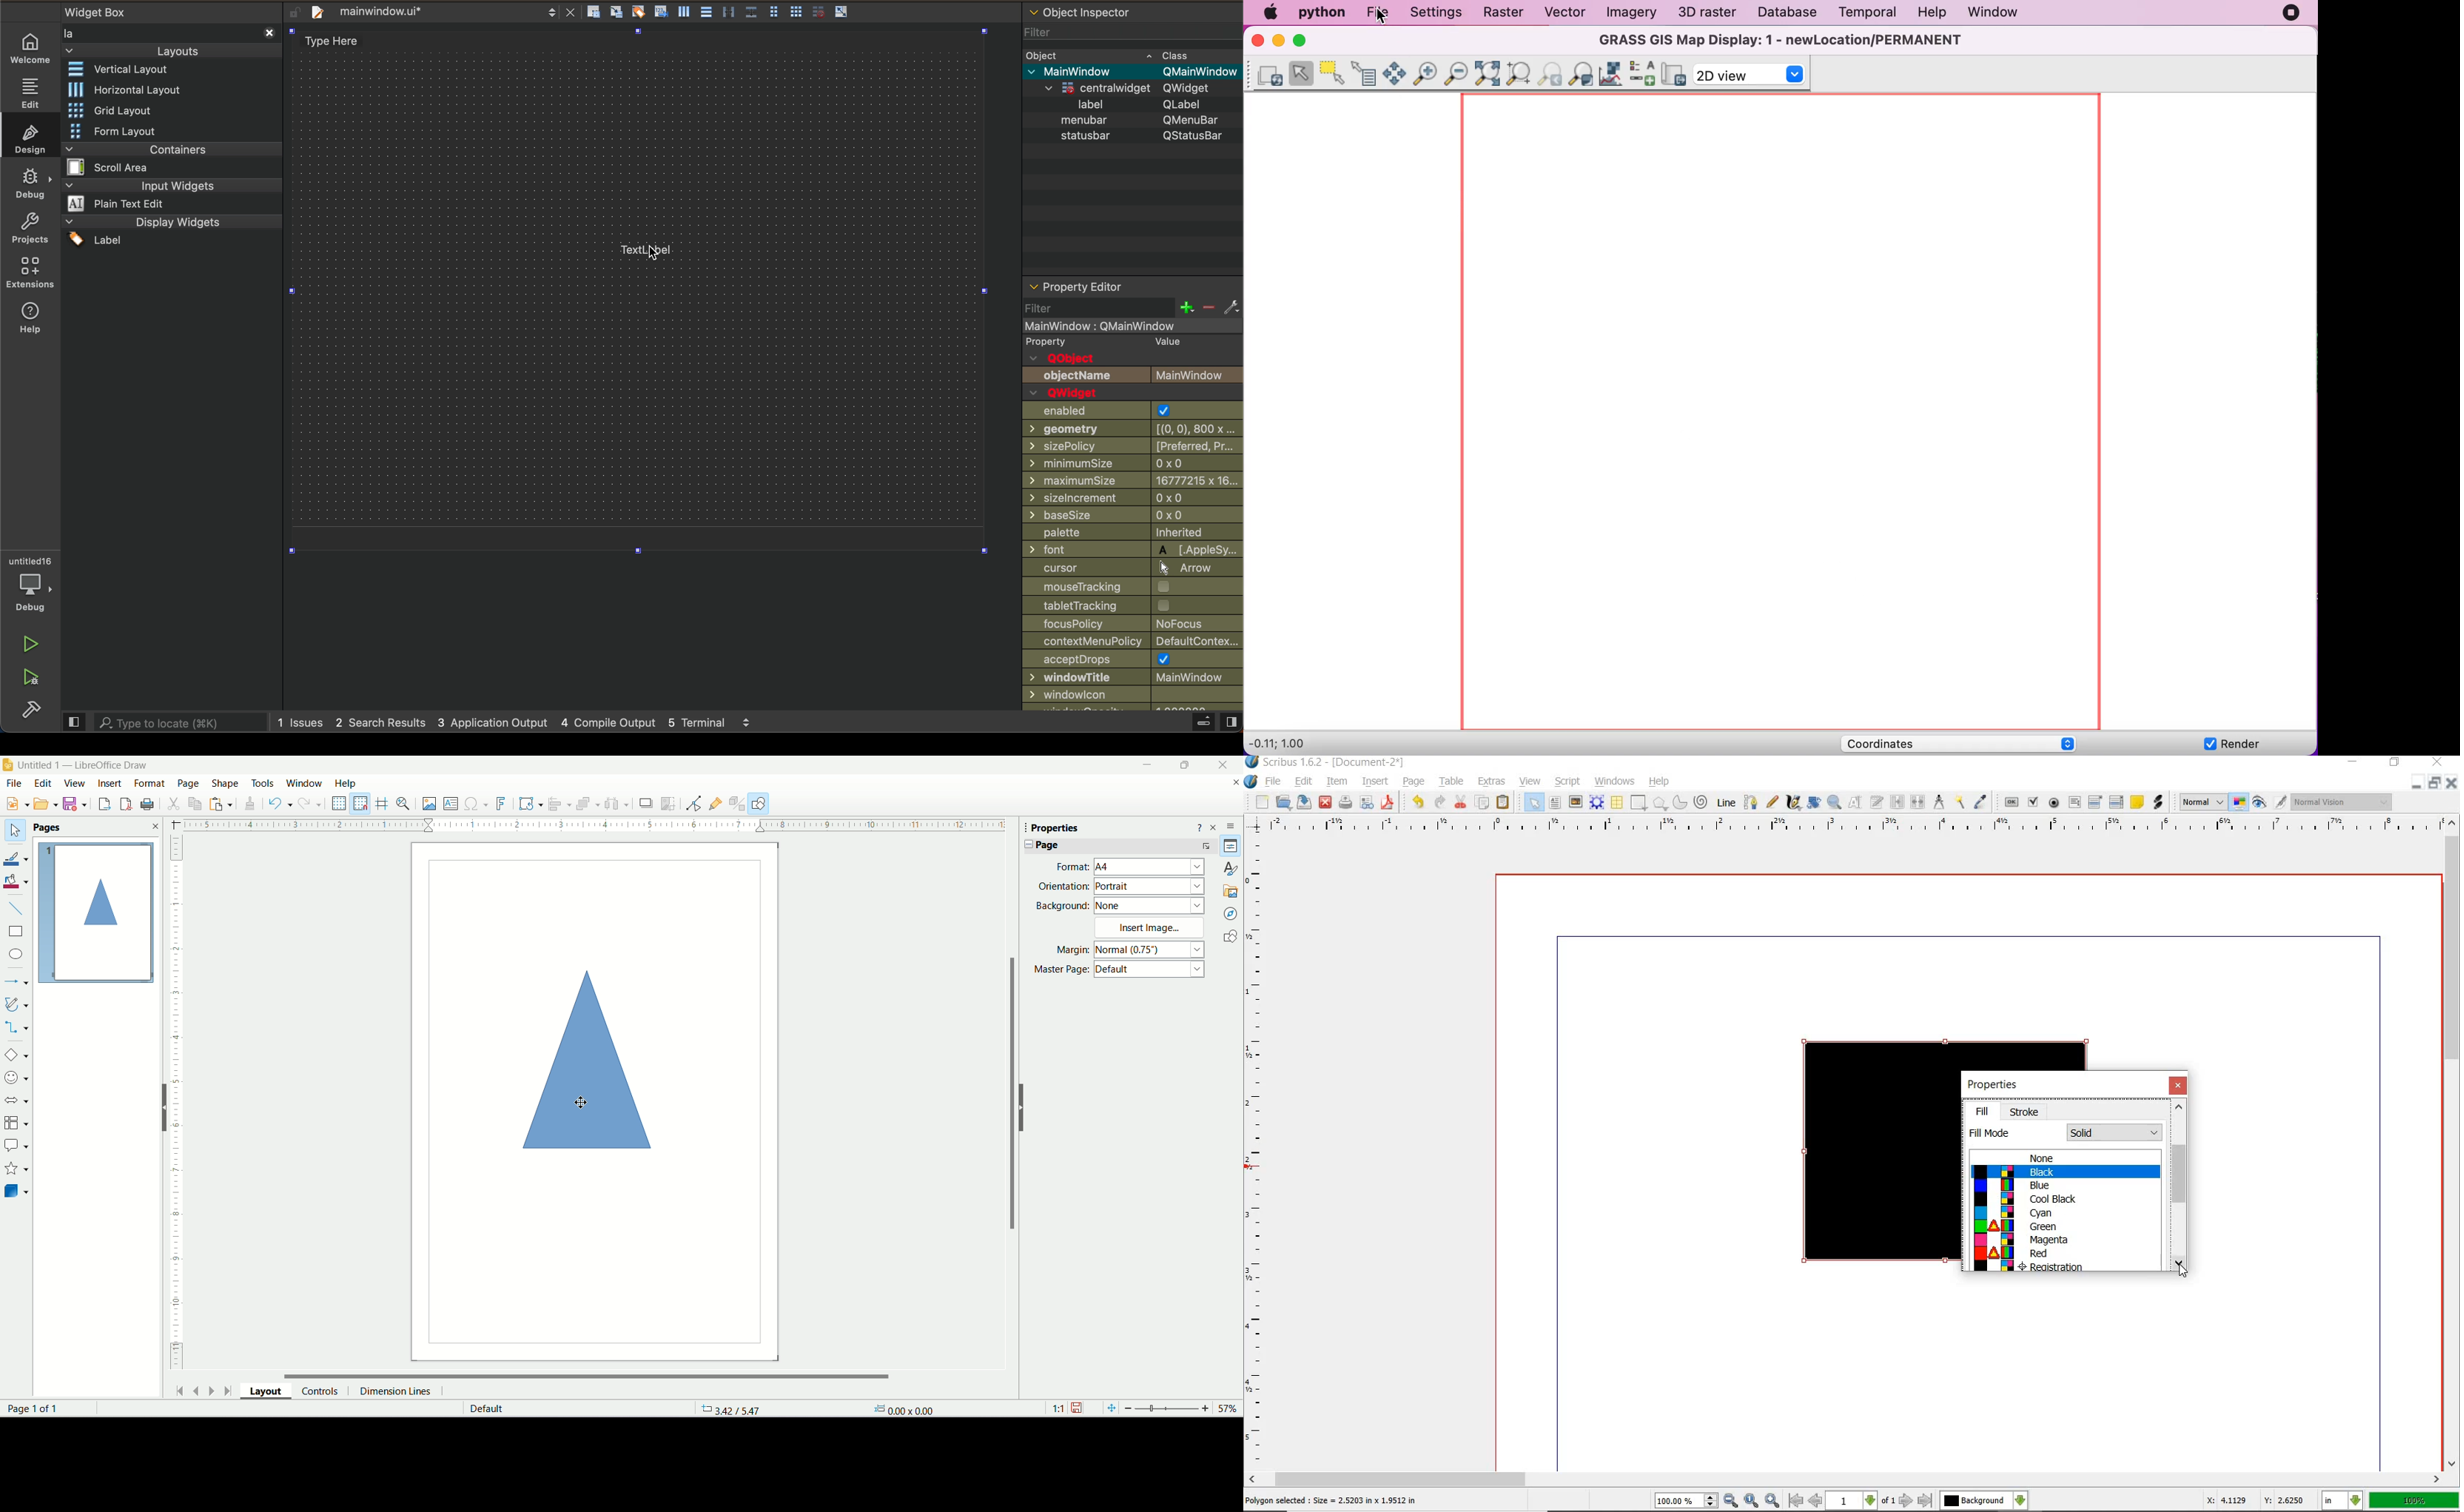 The image size is (2464, 1512). Describe the element at coordinates (1120, 569) in the screenshot. I see `cursor` at that location.